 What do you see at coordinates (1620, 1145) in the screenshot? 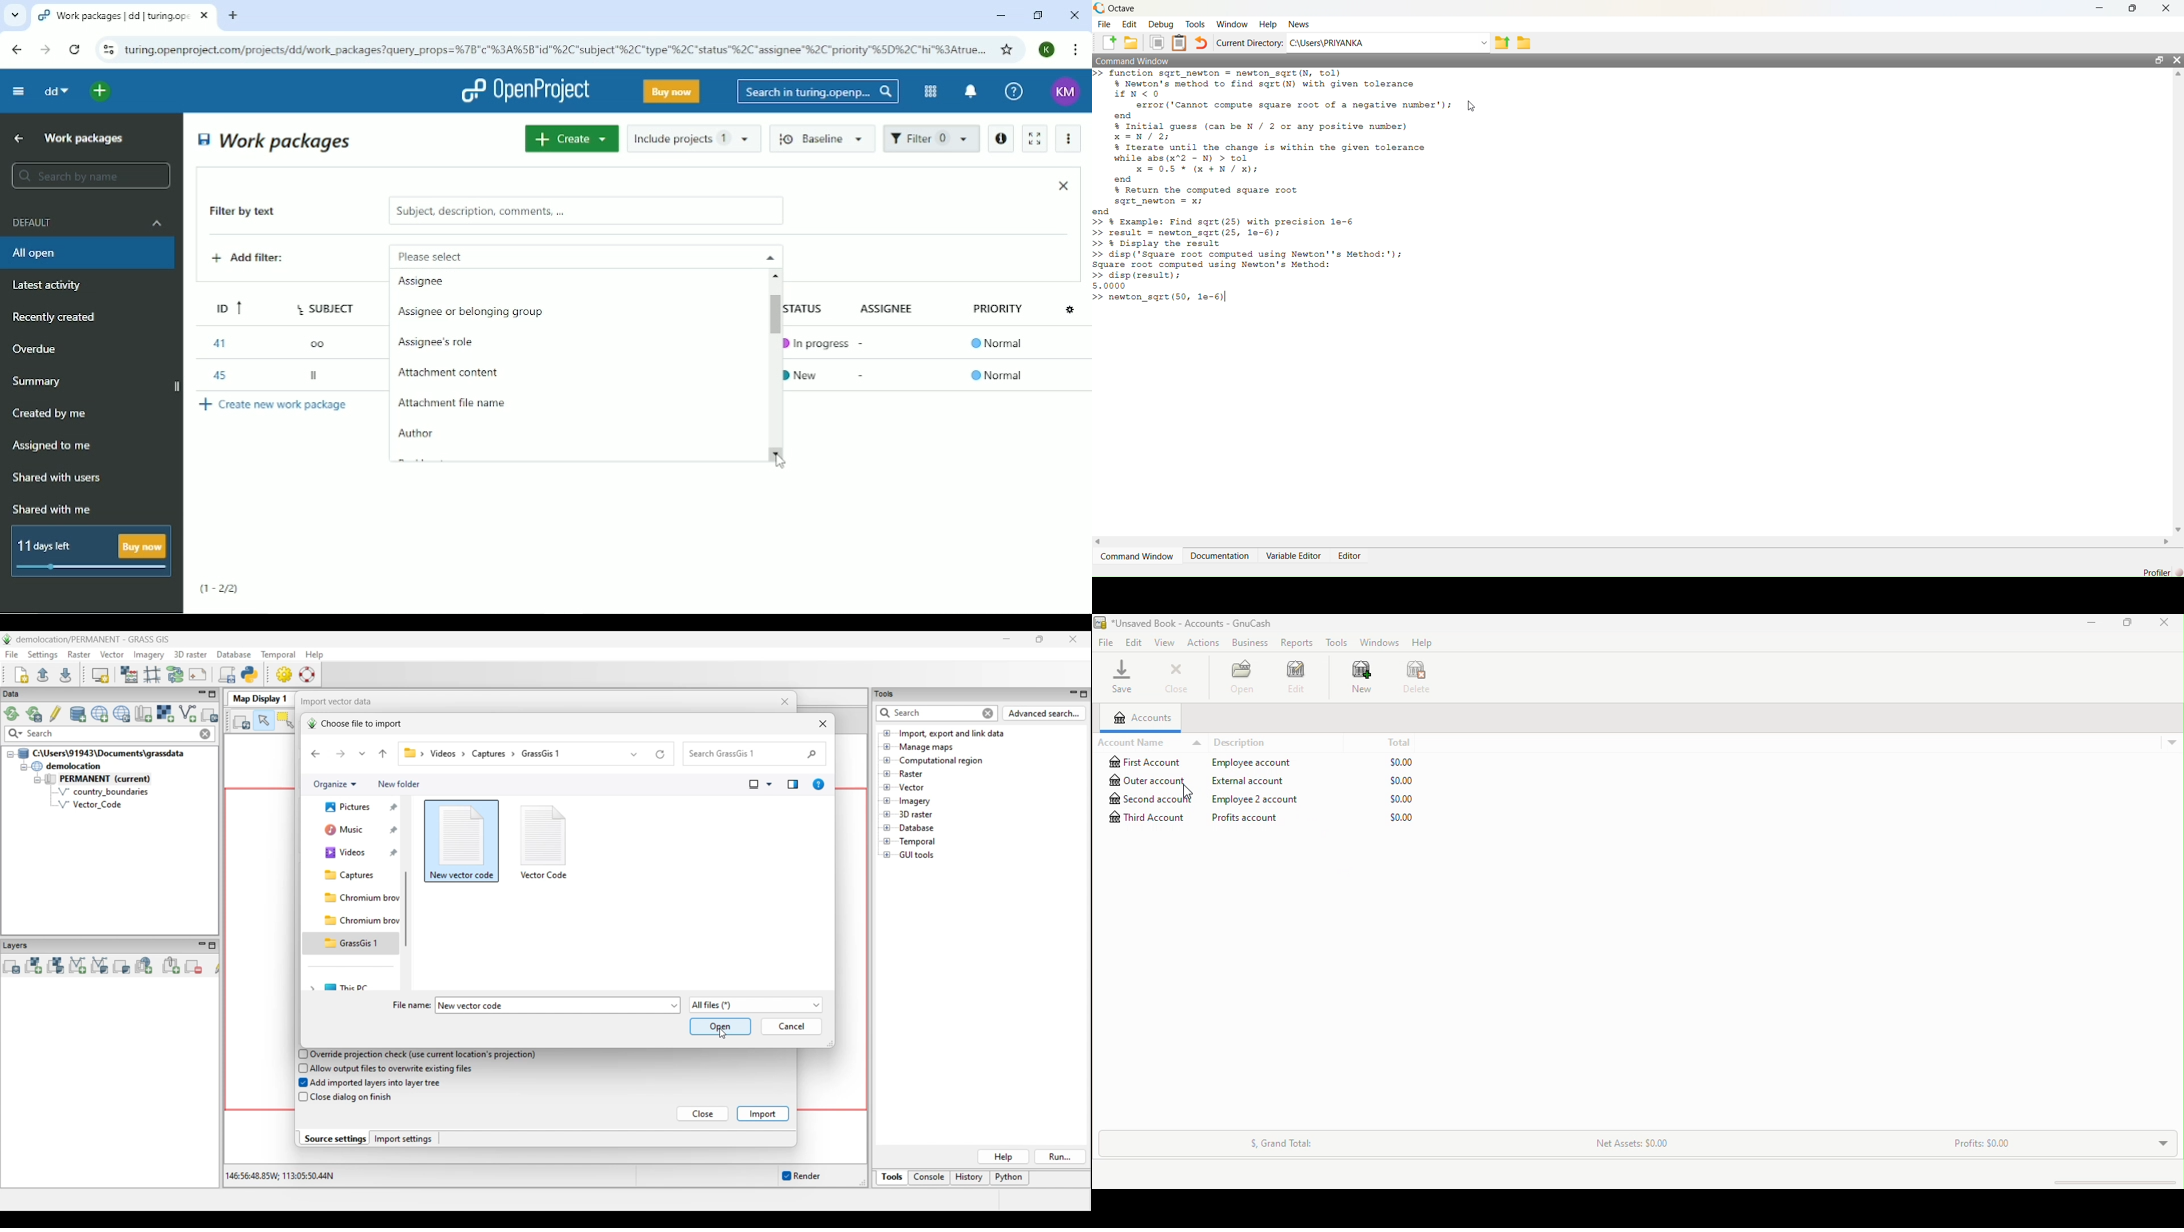
I see `Net assets` at bounding box center [1620, 1145].